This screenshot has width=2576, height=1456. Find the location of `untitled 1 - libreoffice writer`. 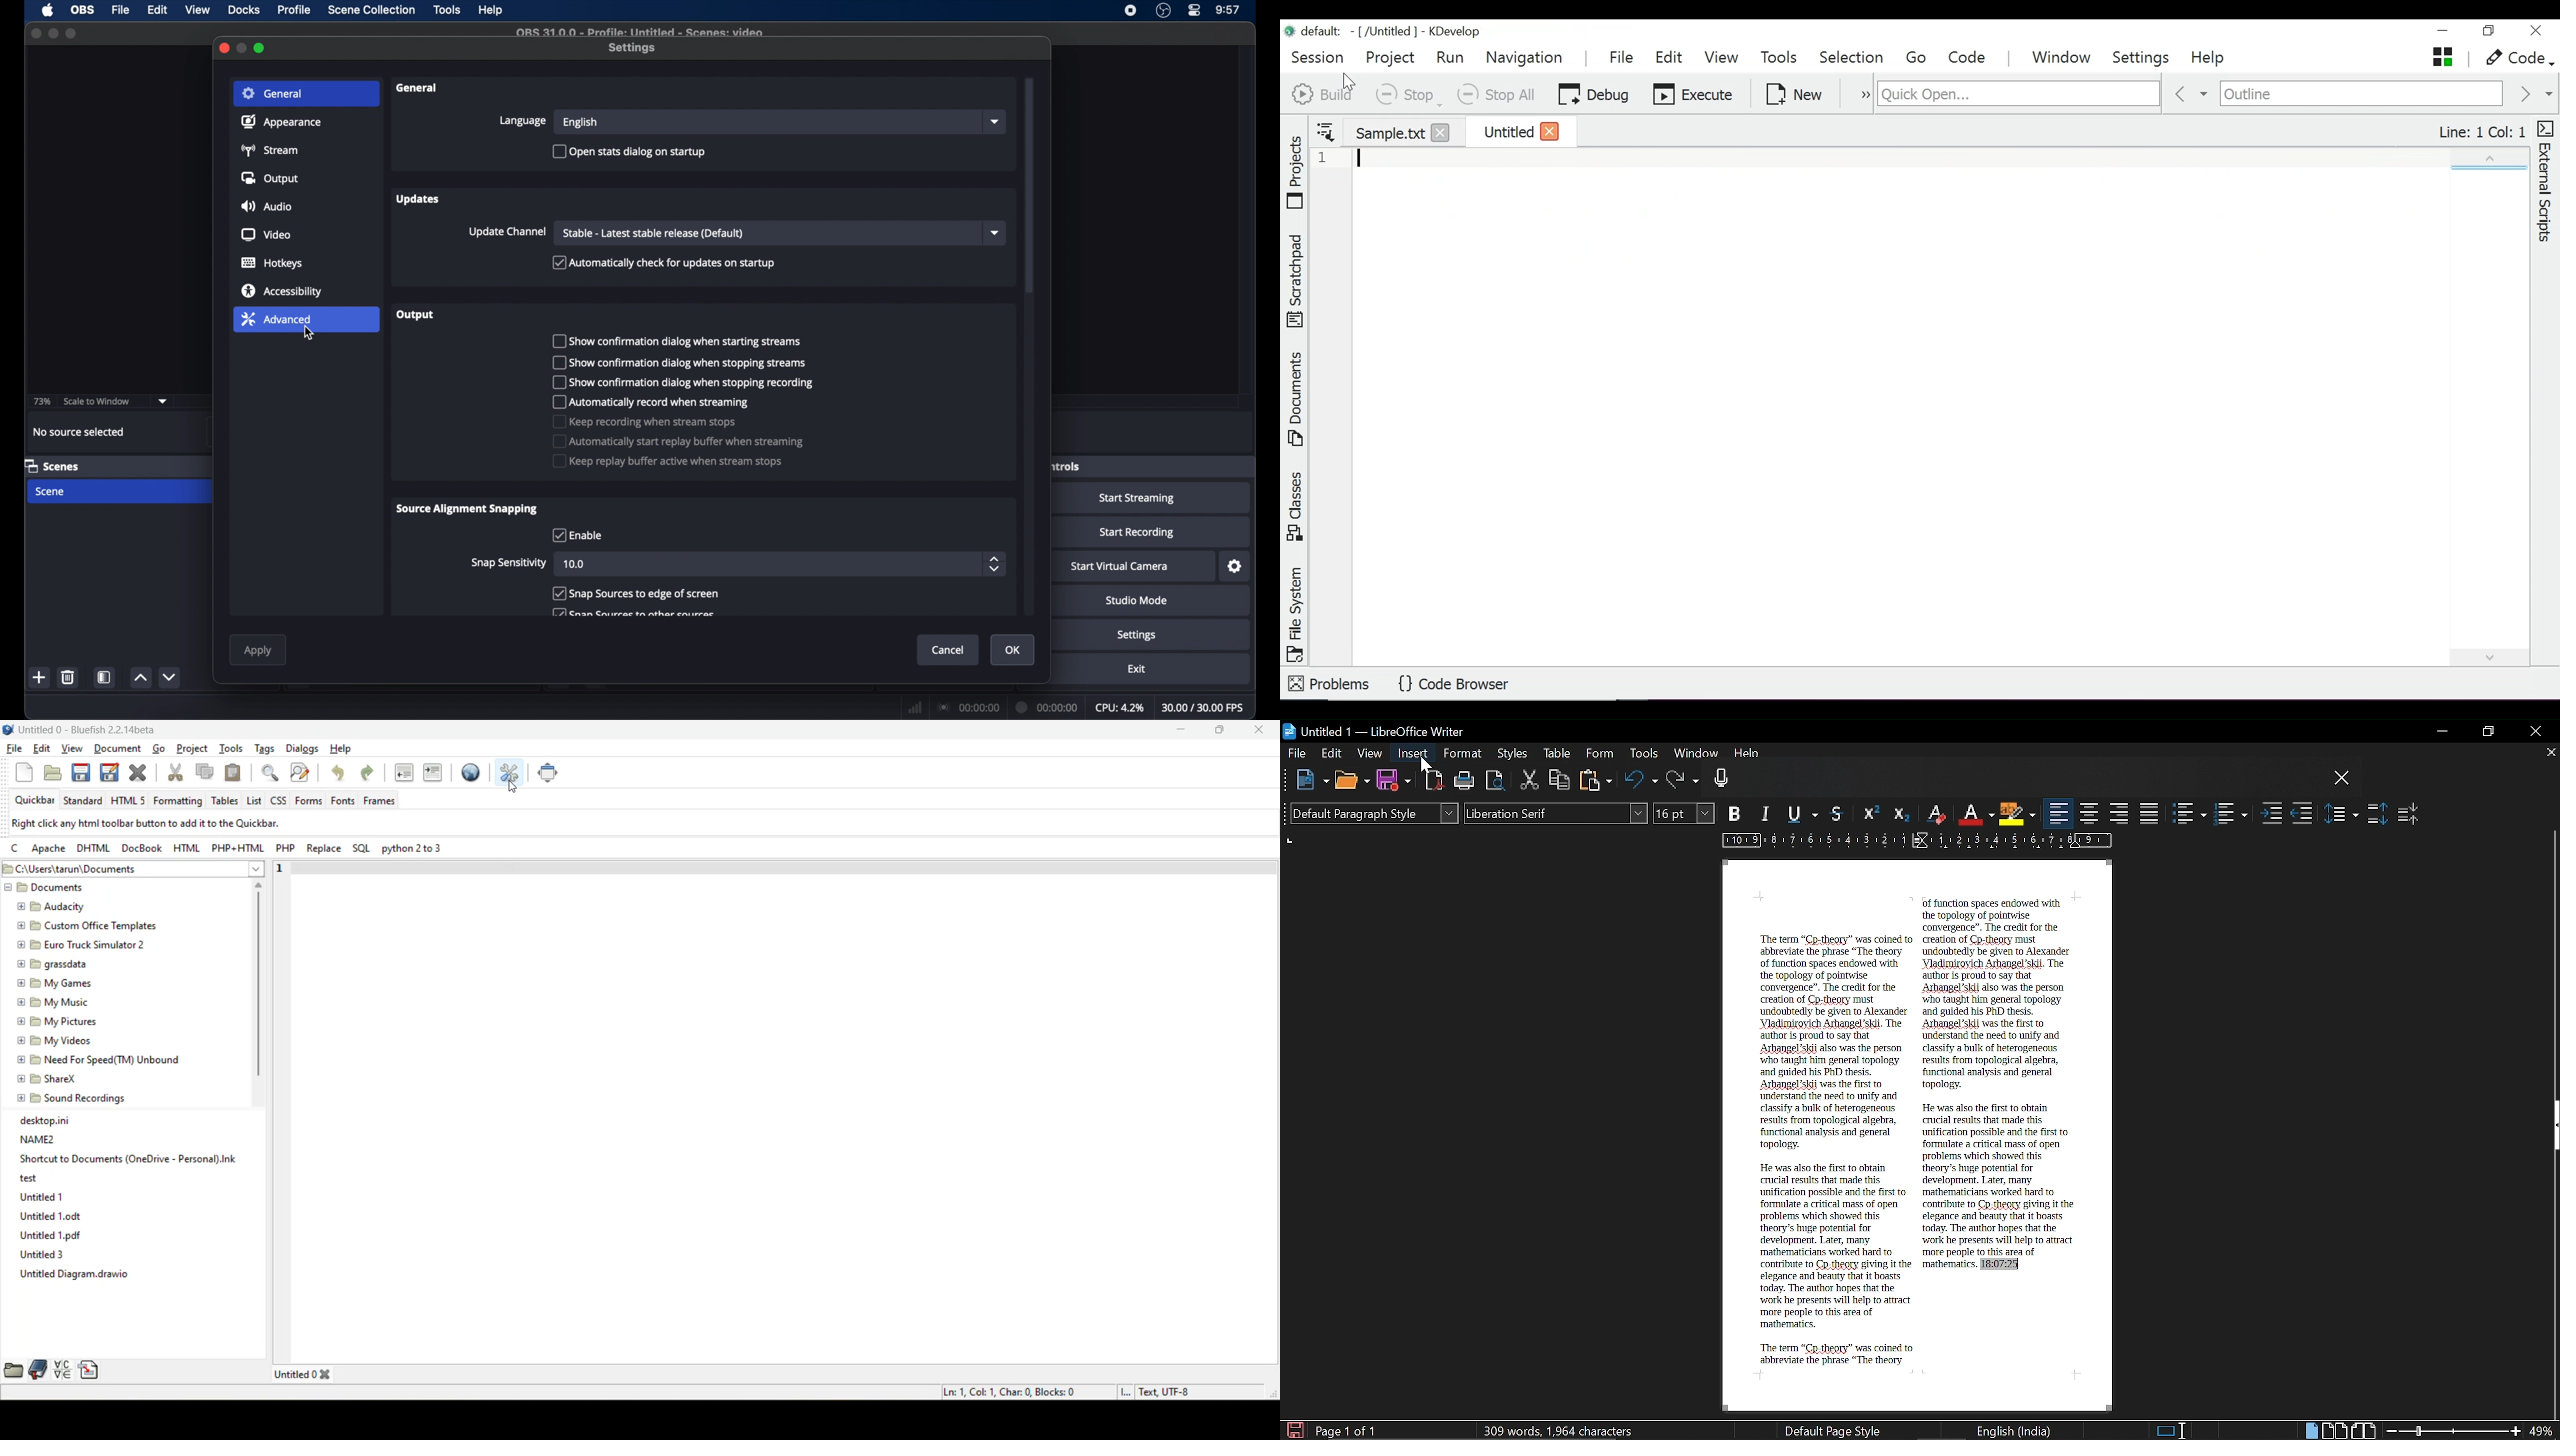

untitled 1 - libreoffice writer is located at coordinates (1377, 729).